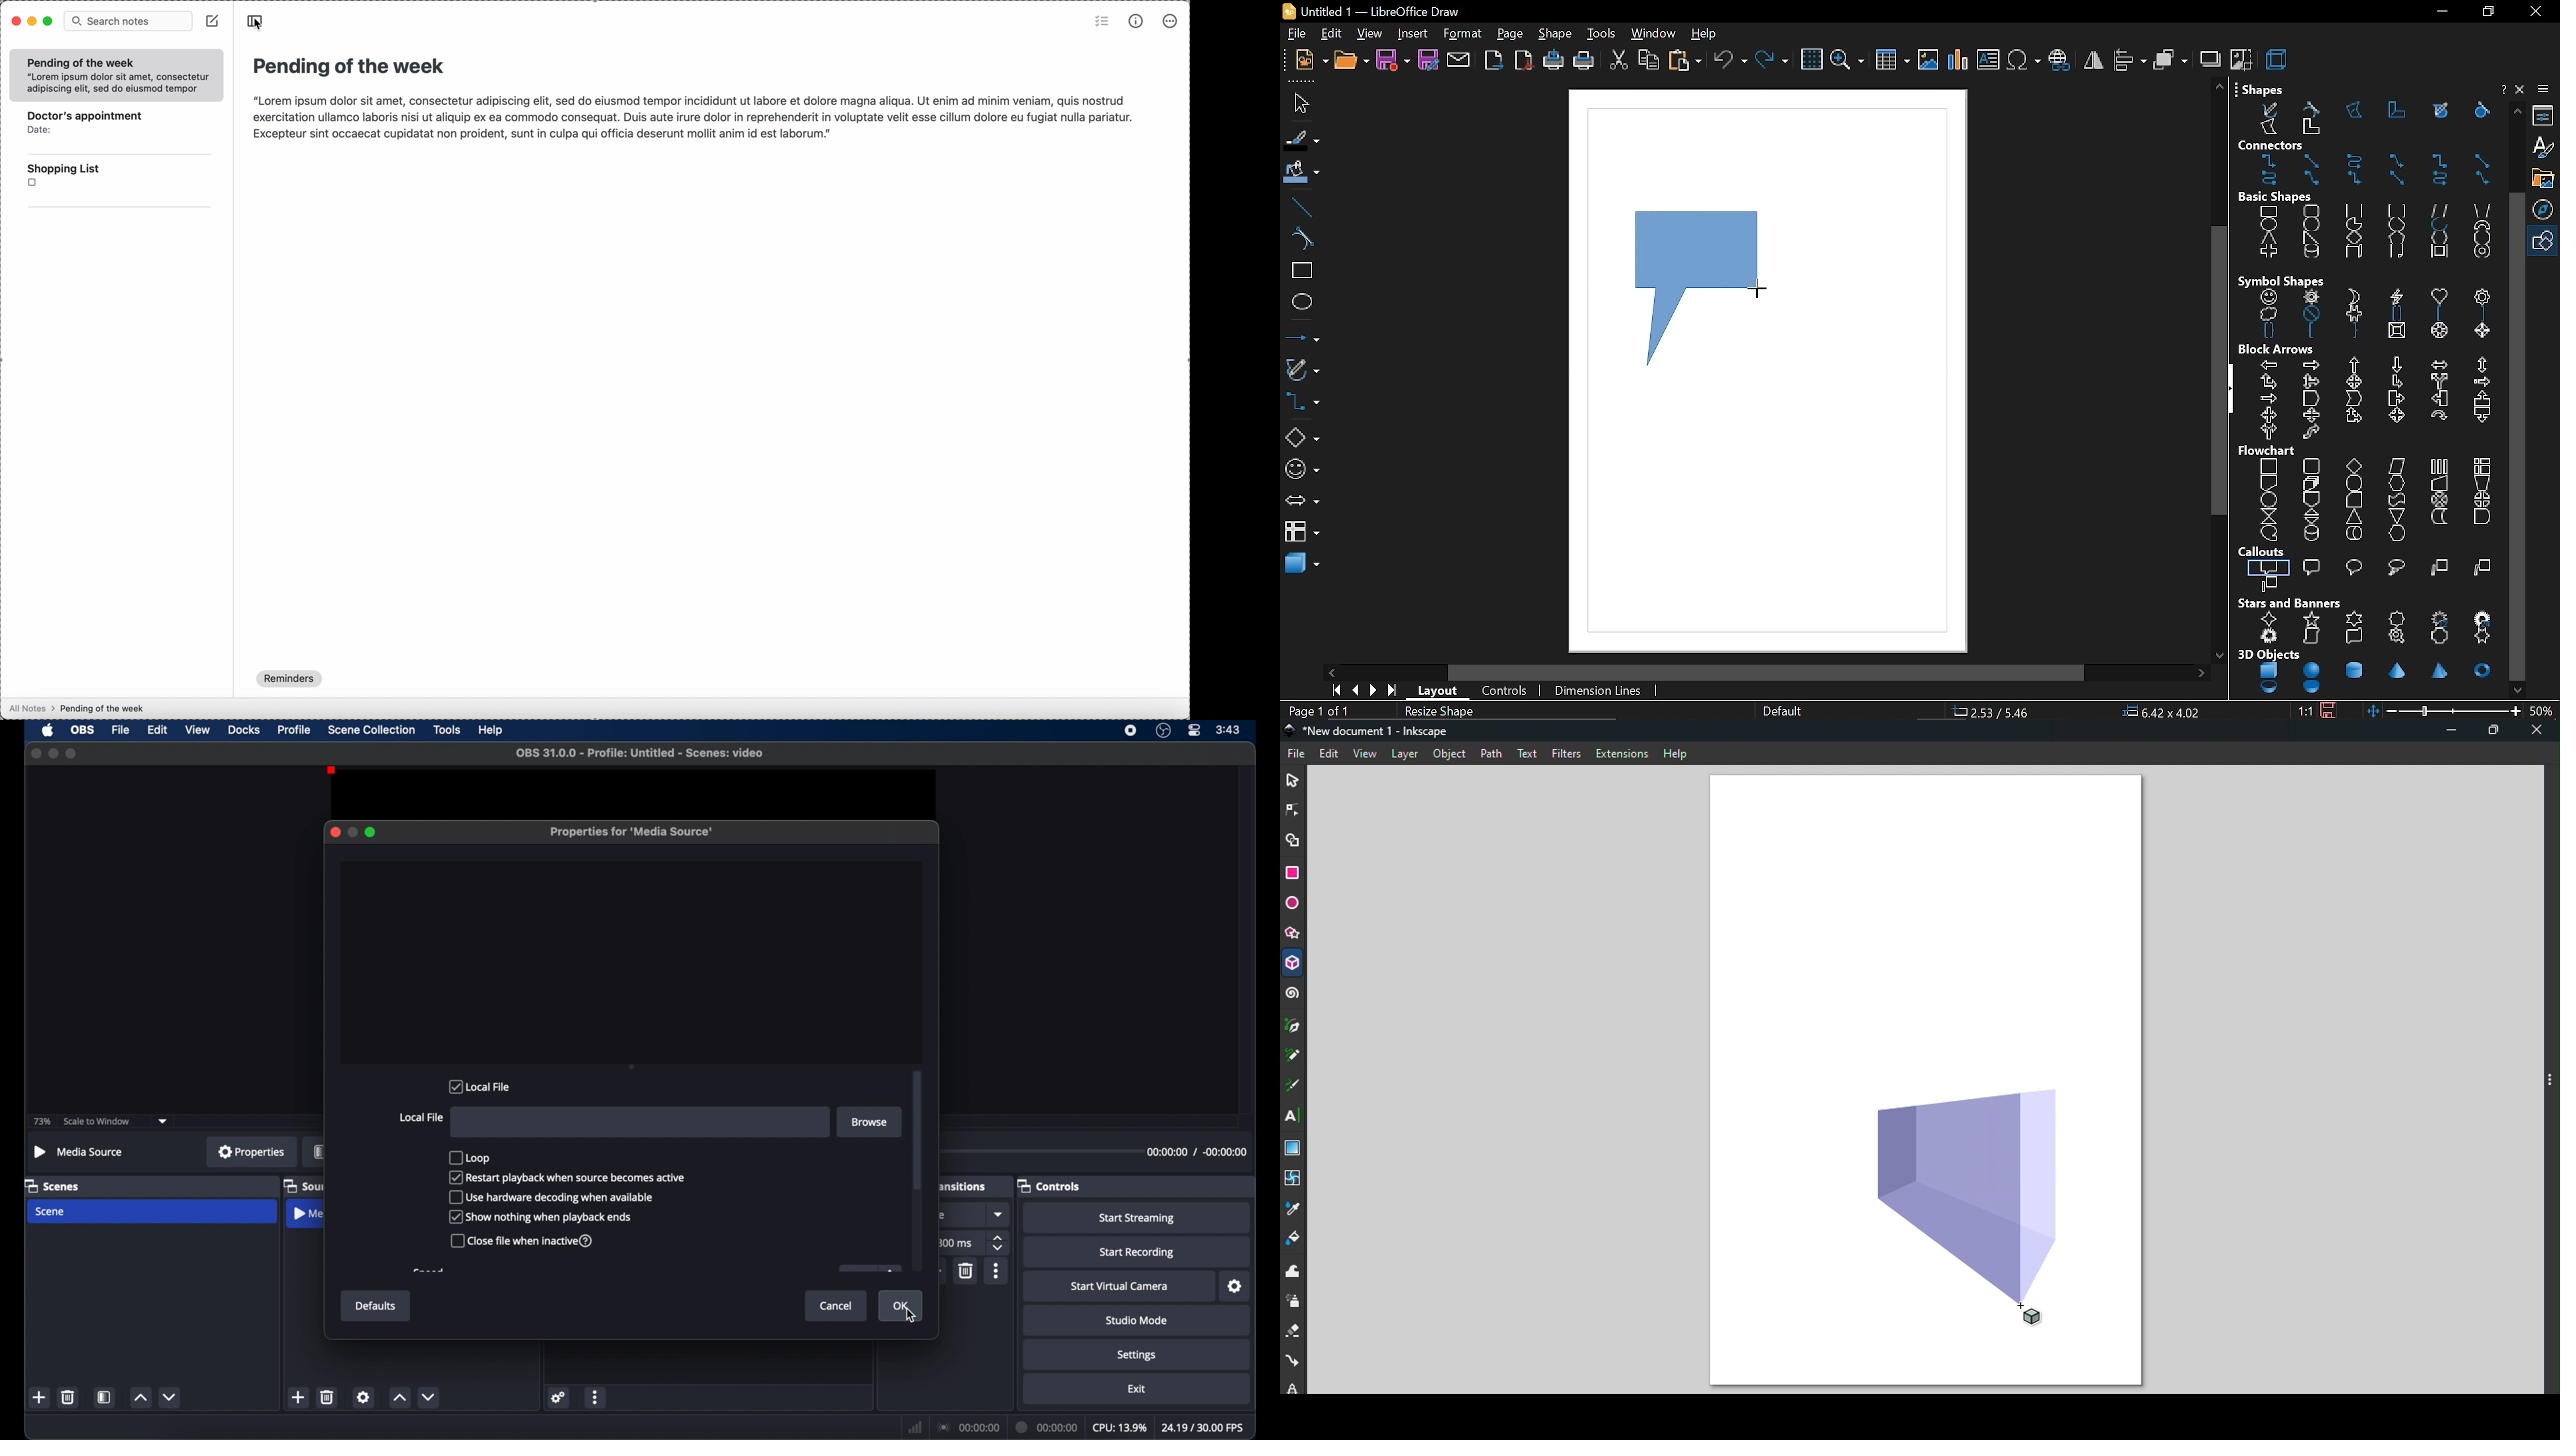 The width and height of the screenshot is (2576, 1456). I want to click on magnetic disc, so click(2309, 533).